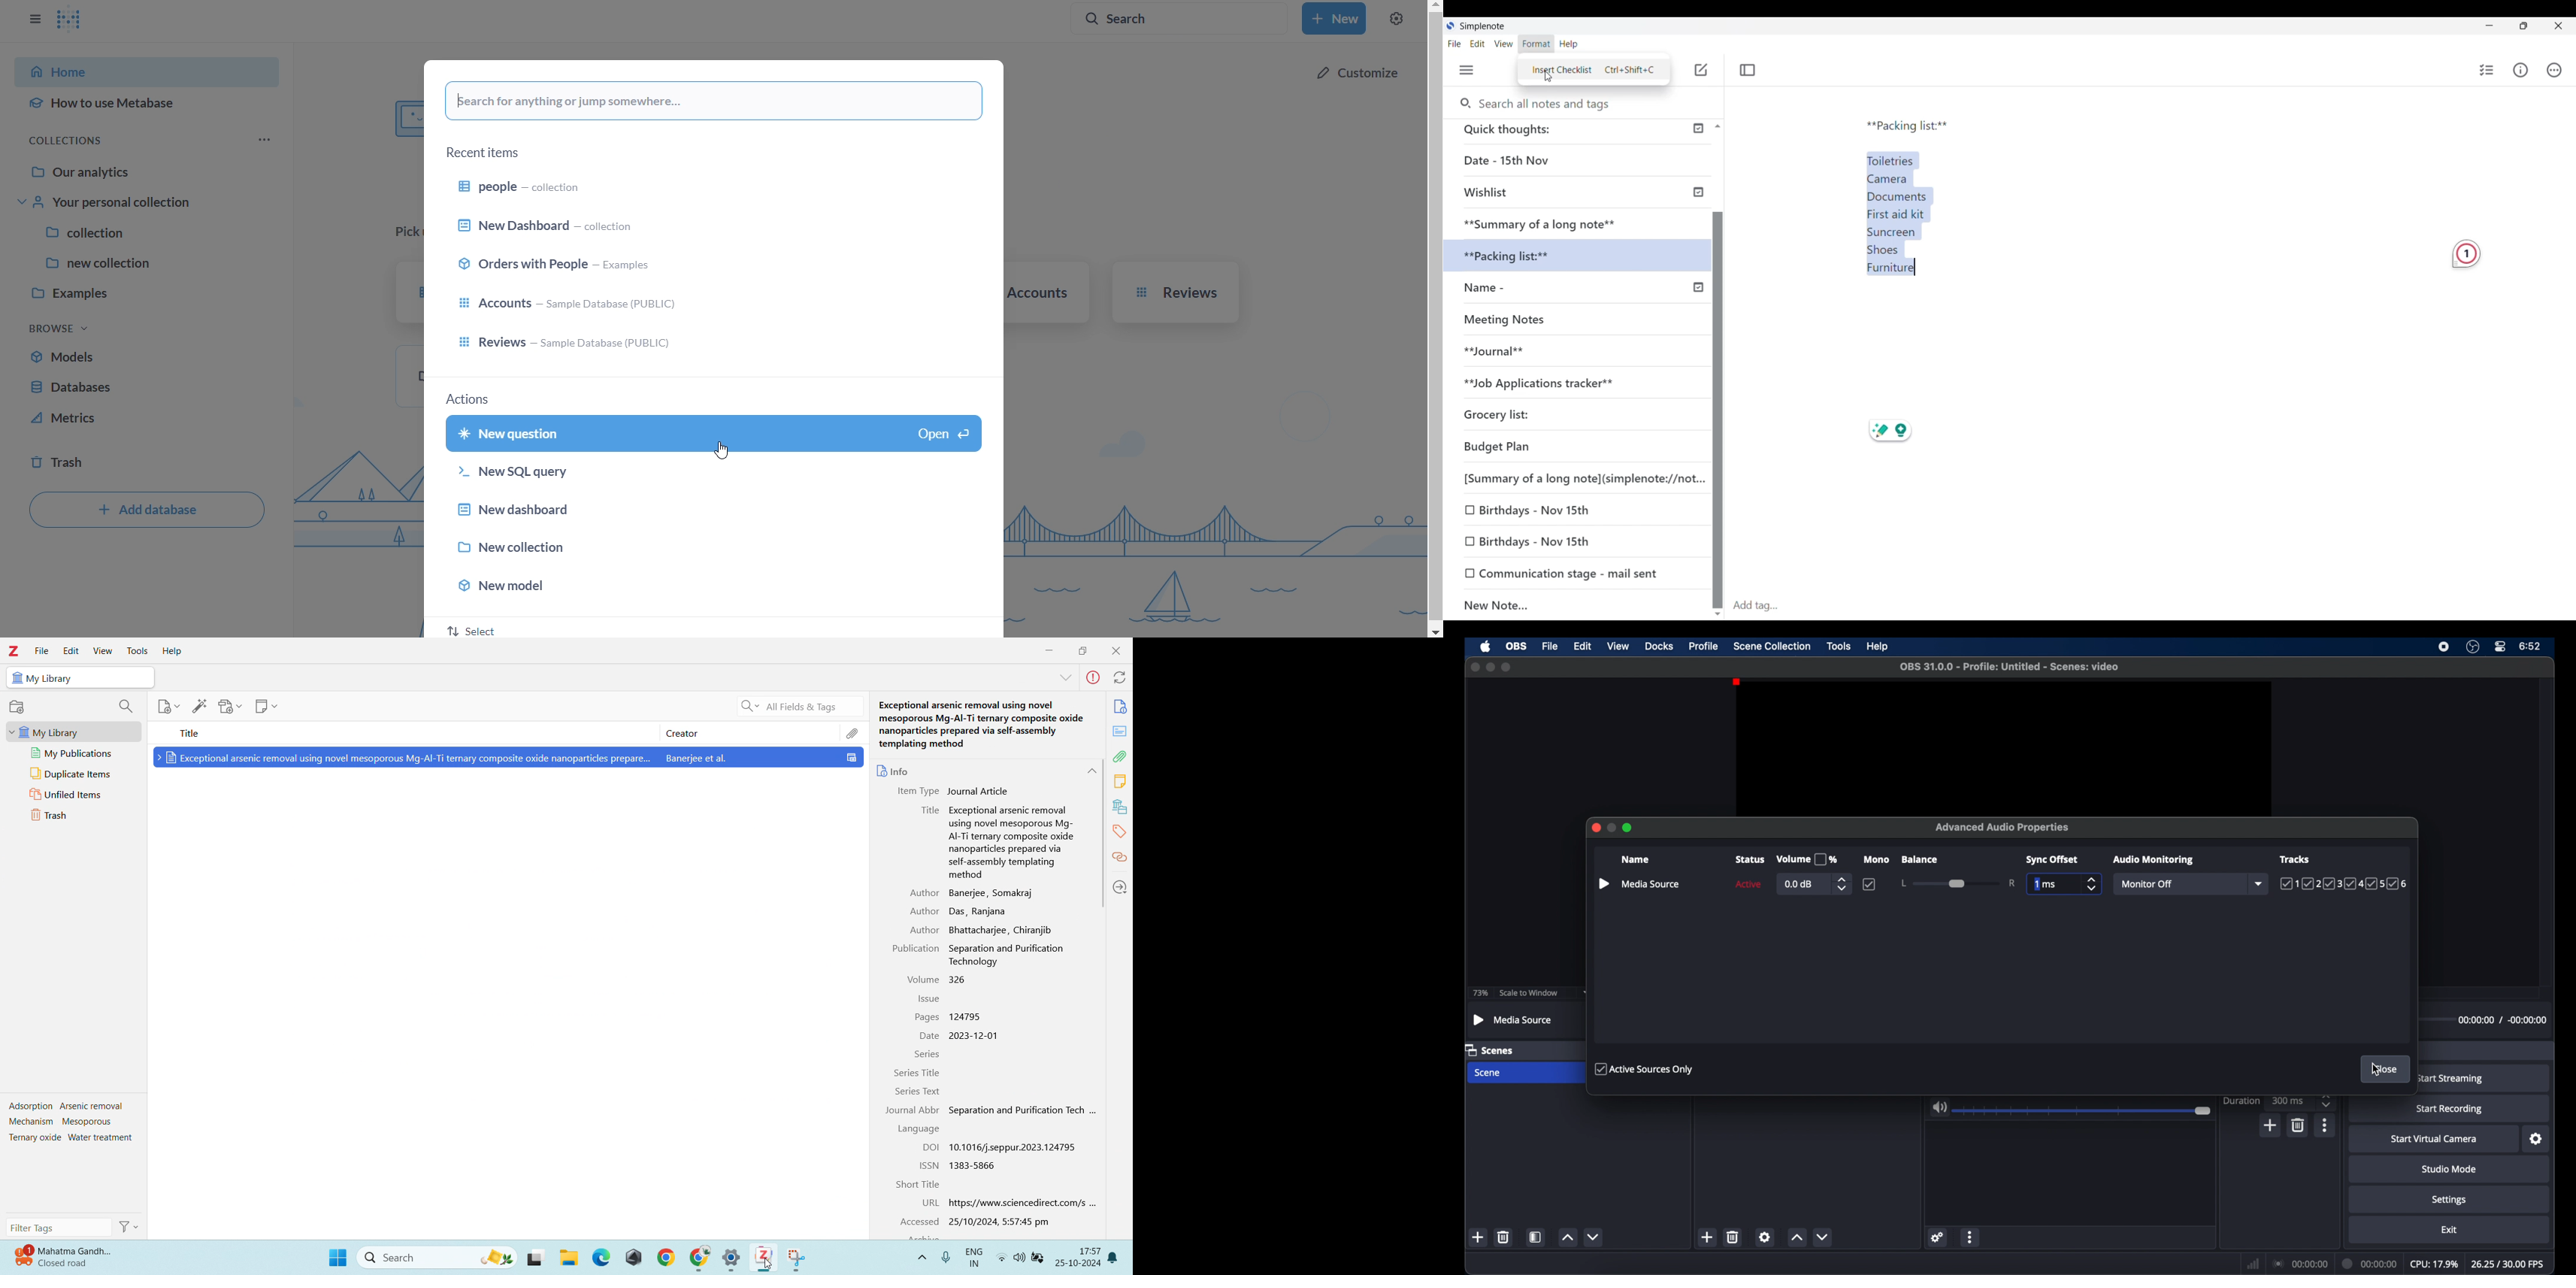 Image resolution: width=2576 pixels, height=1288 pixels. Describe the element at coordinates (1594, 70) in the screenshot. I see `Cursor clicking on Insert Checklist` at that location.